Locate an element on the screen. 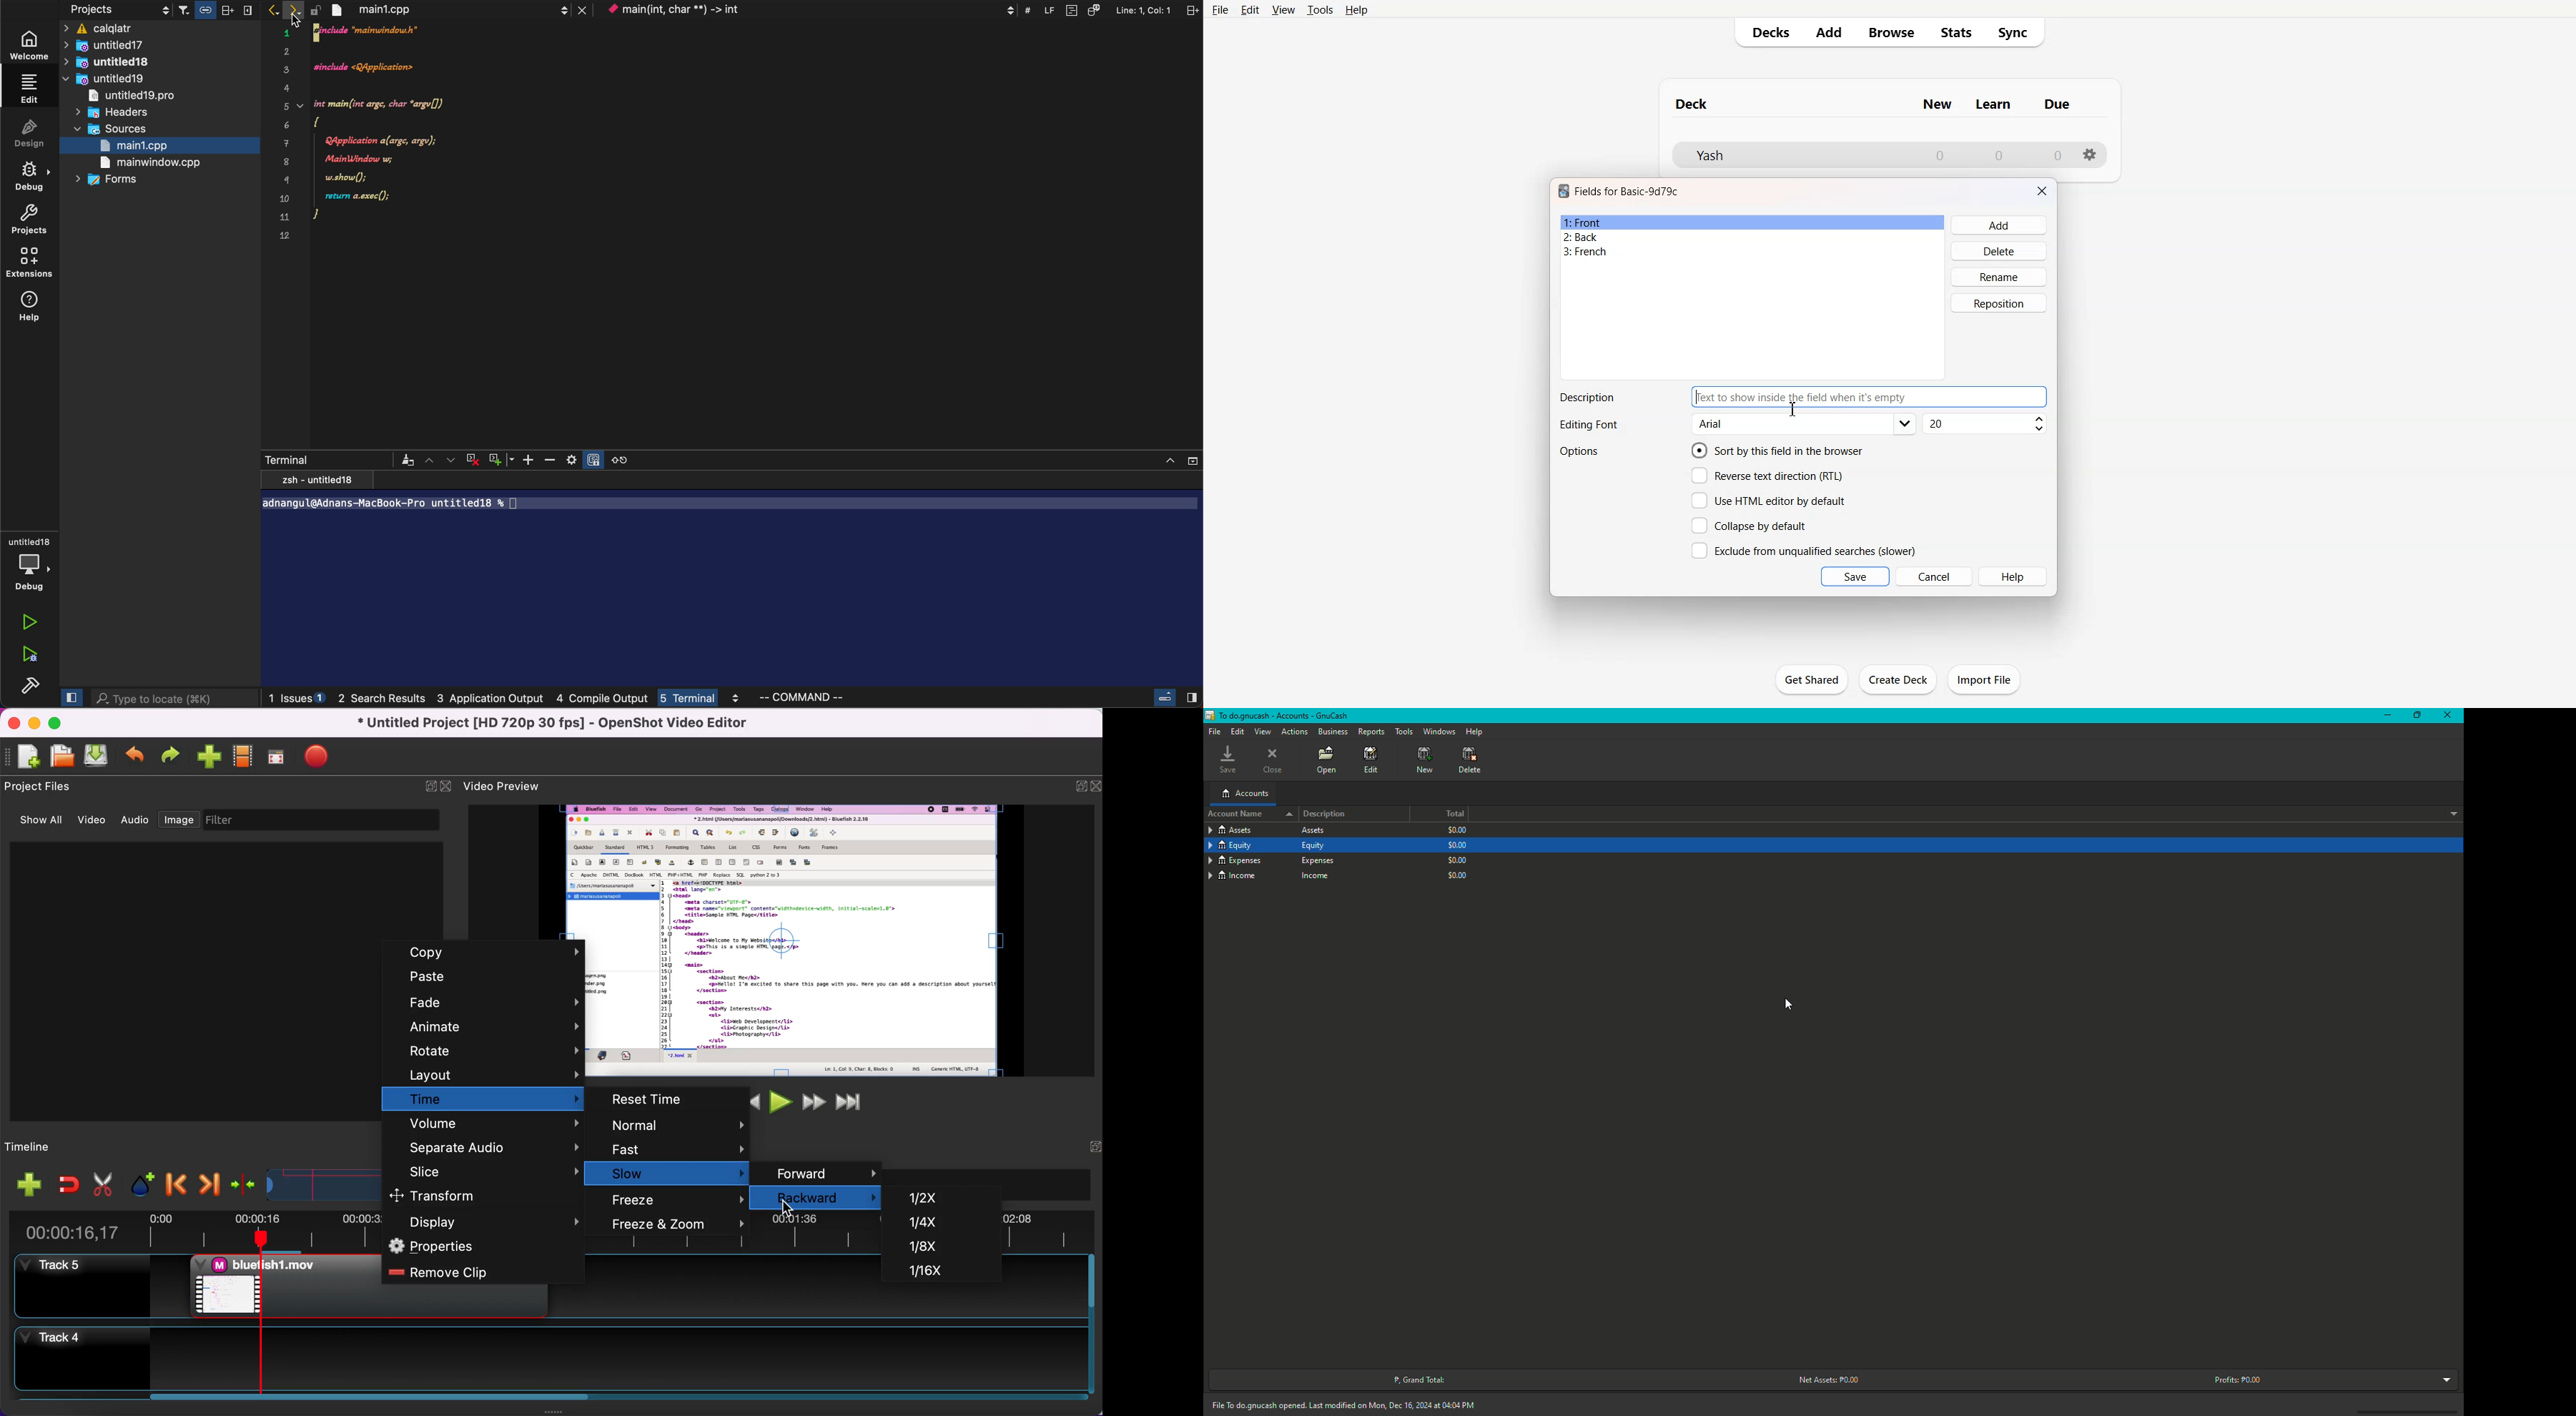  track 4 is located at coordinates (546, 1356).